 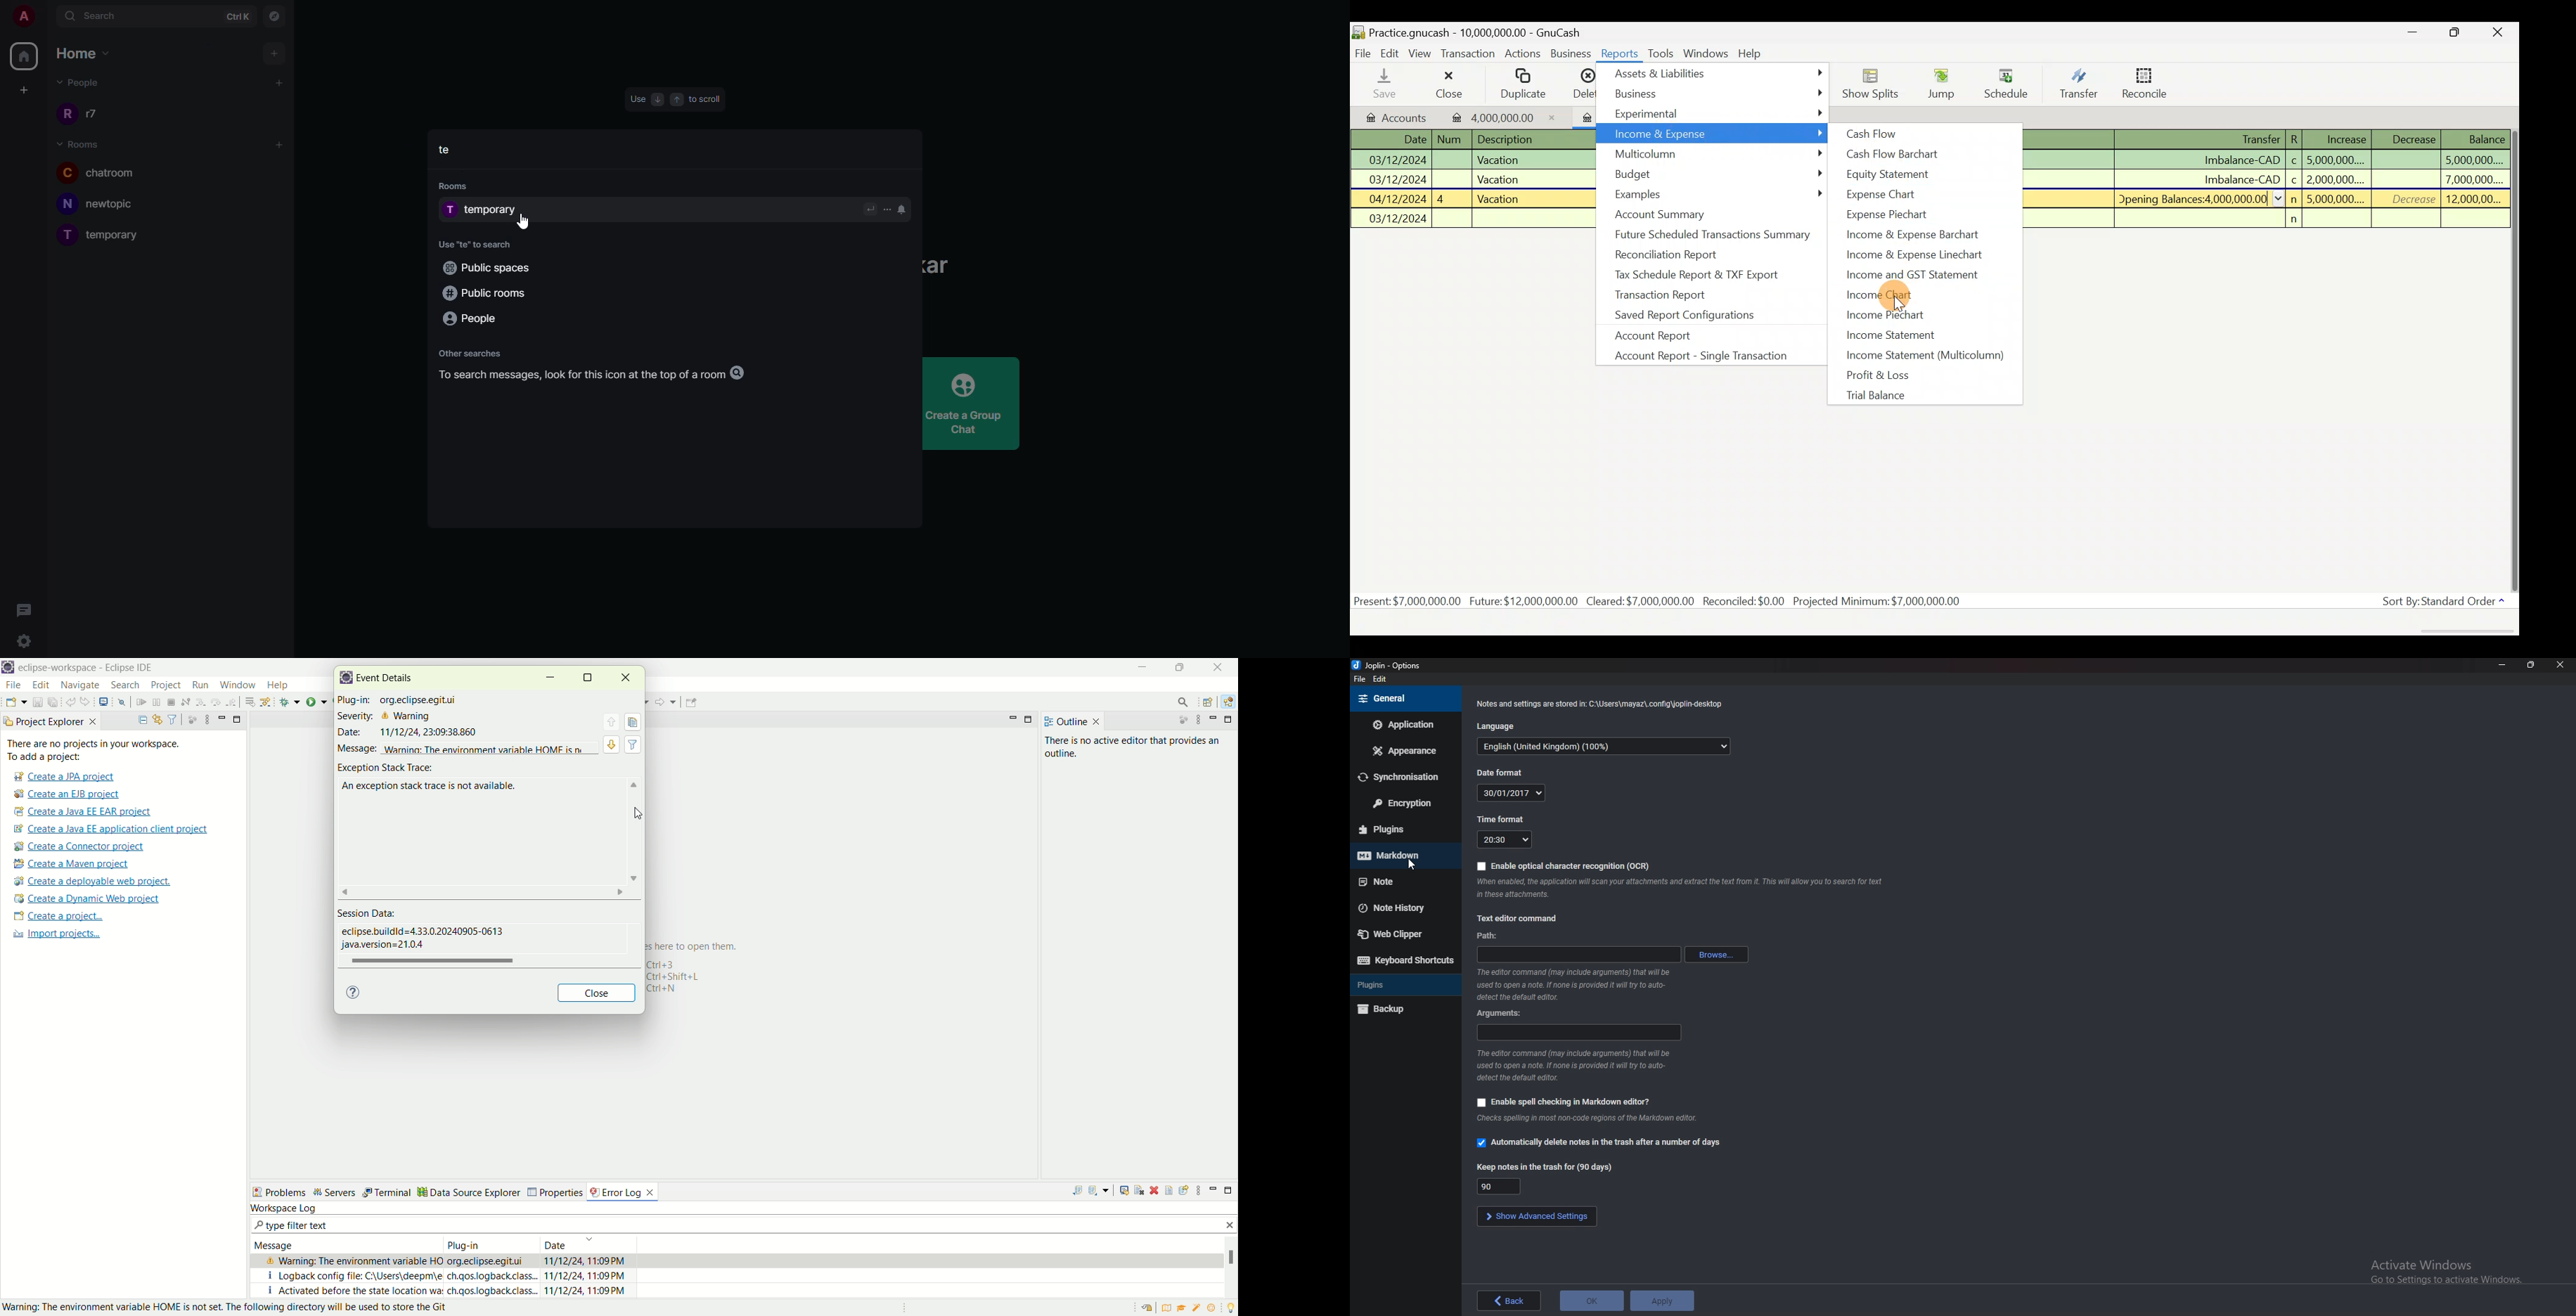 What do you see at coordinates (105, 205) in the screenshot?
I see `room` at bounding box center [105, 205].